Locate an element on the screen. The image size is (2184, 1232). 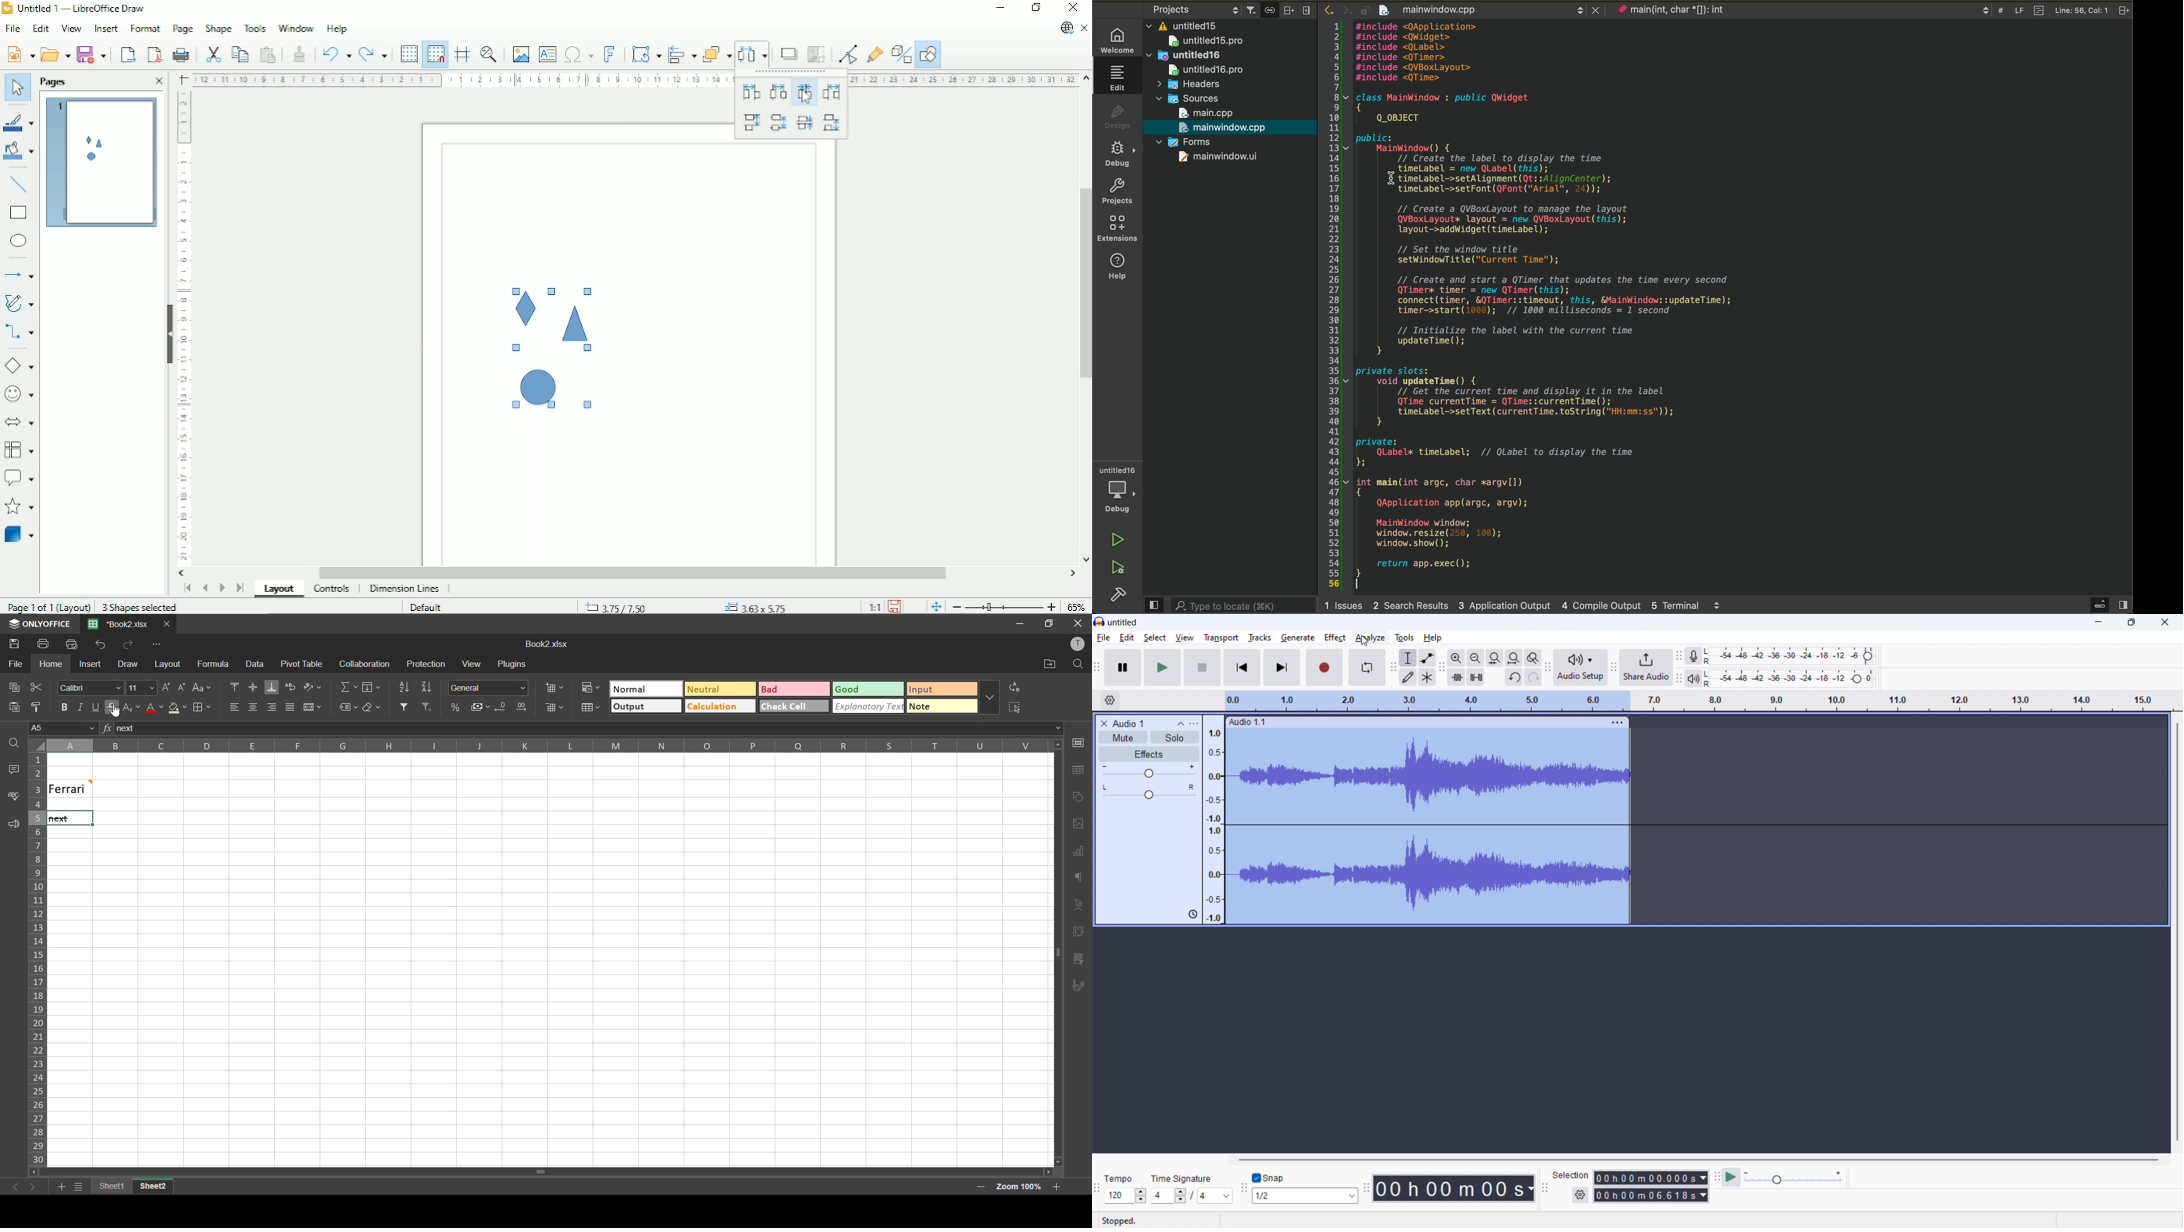
Sheet2 is located at coordinates (157, 1188).